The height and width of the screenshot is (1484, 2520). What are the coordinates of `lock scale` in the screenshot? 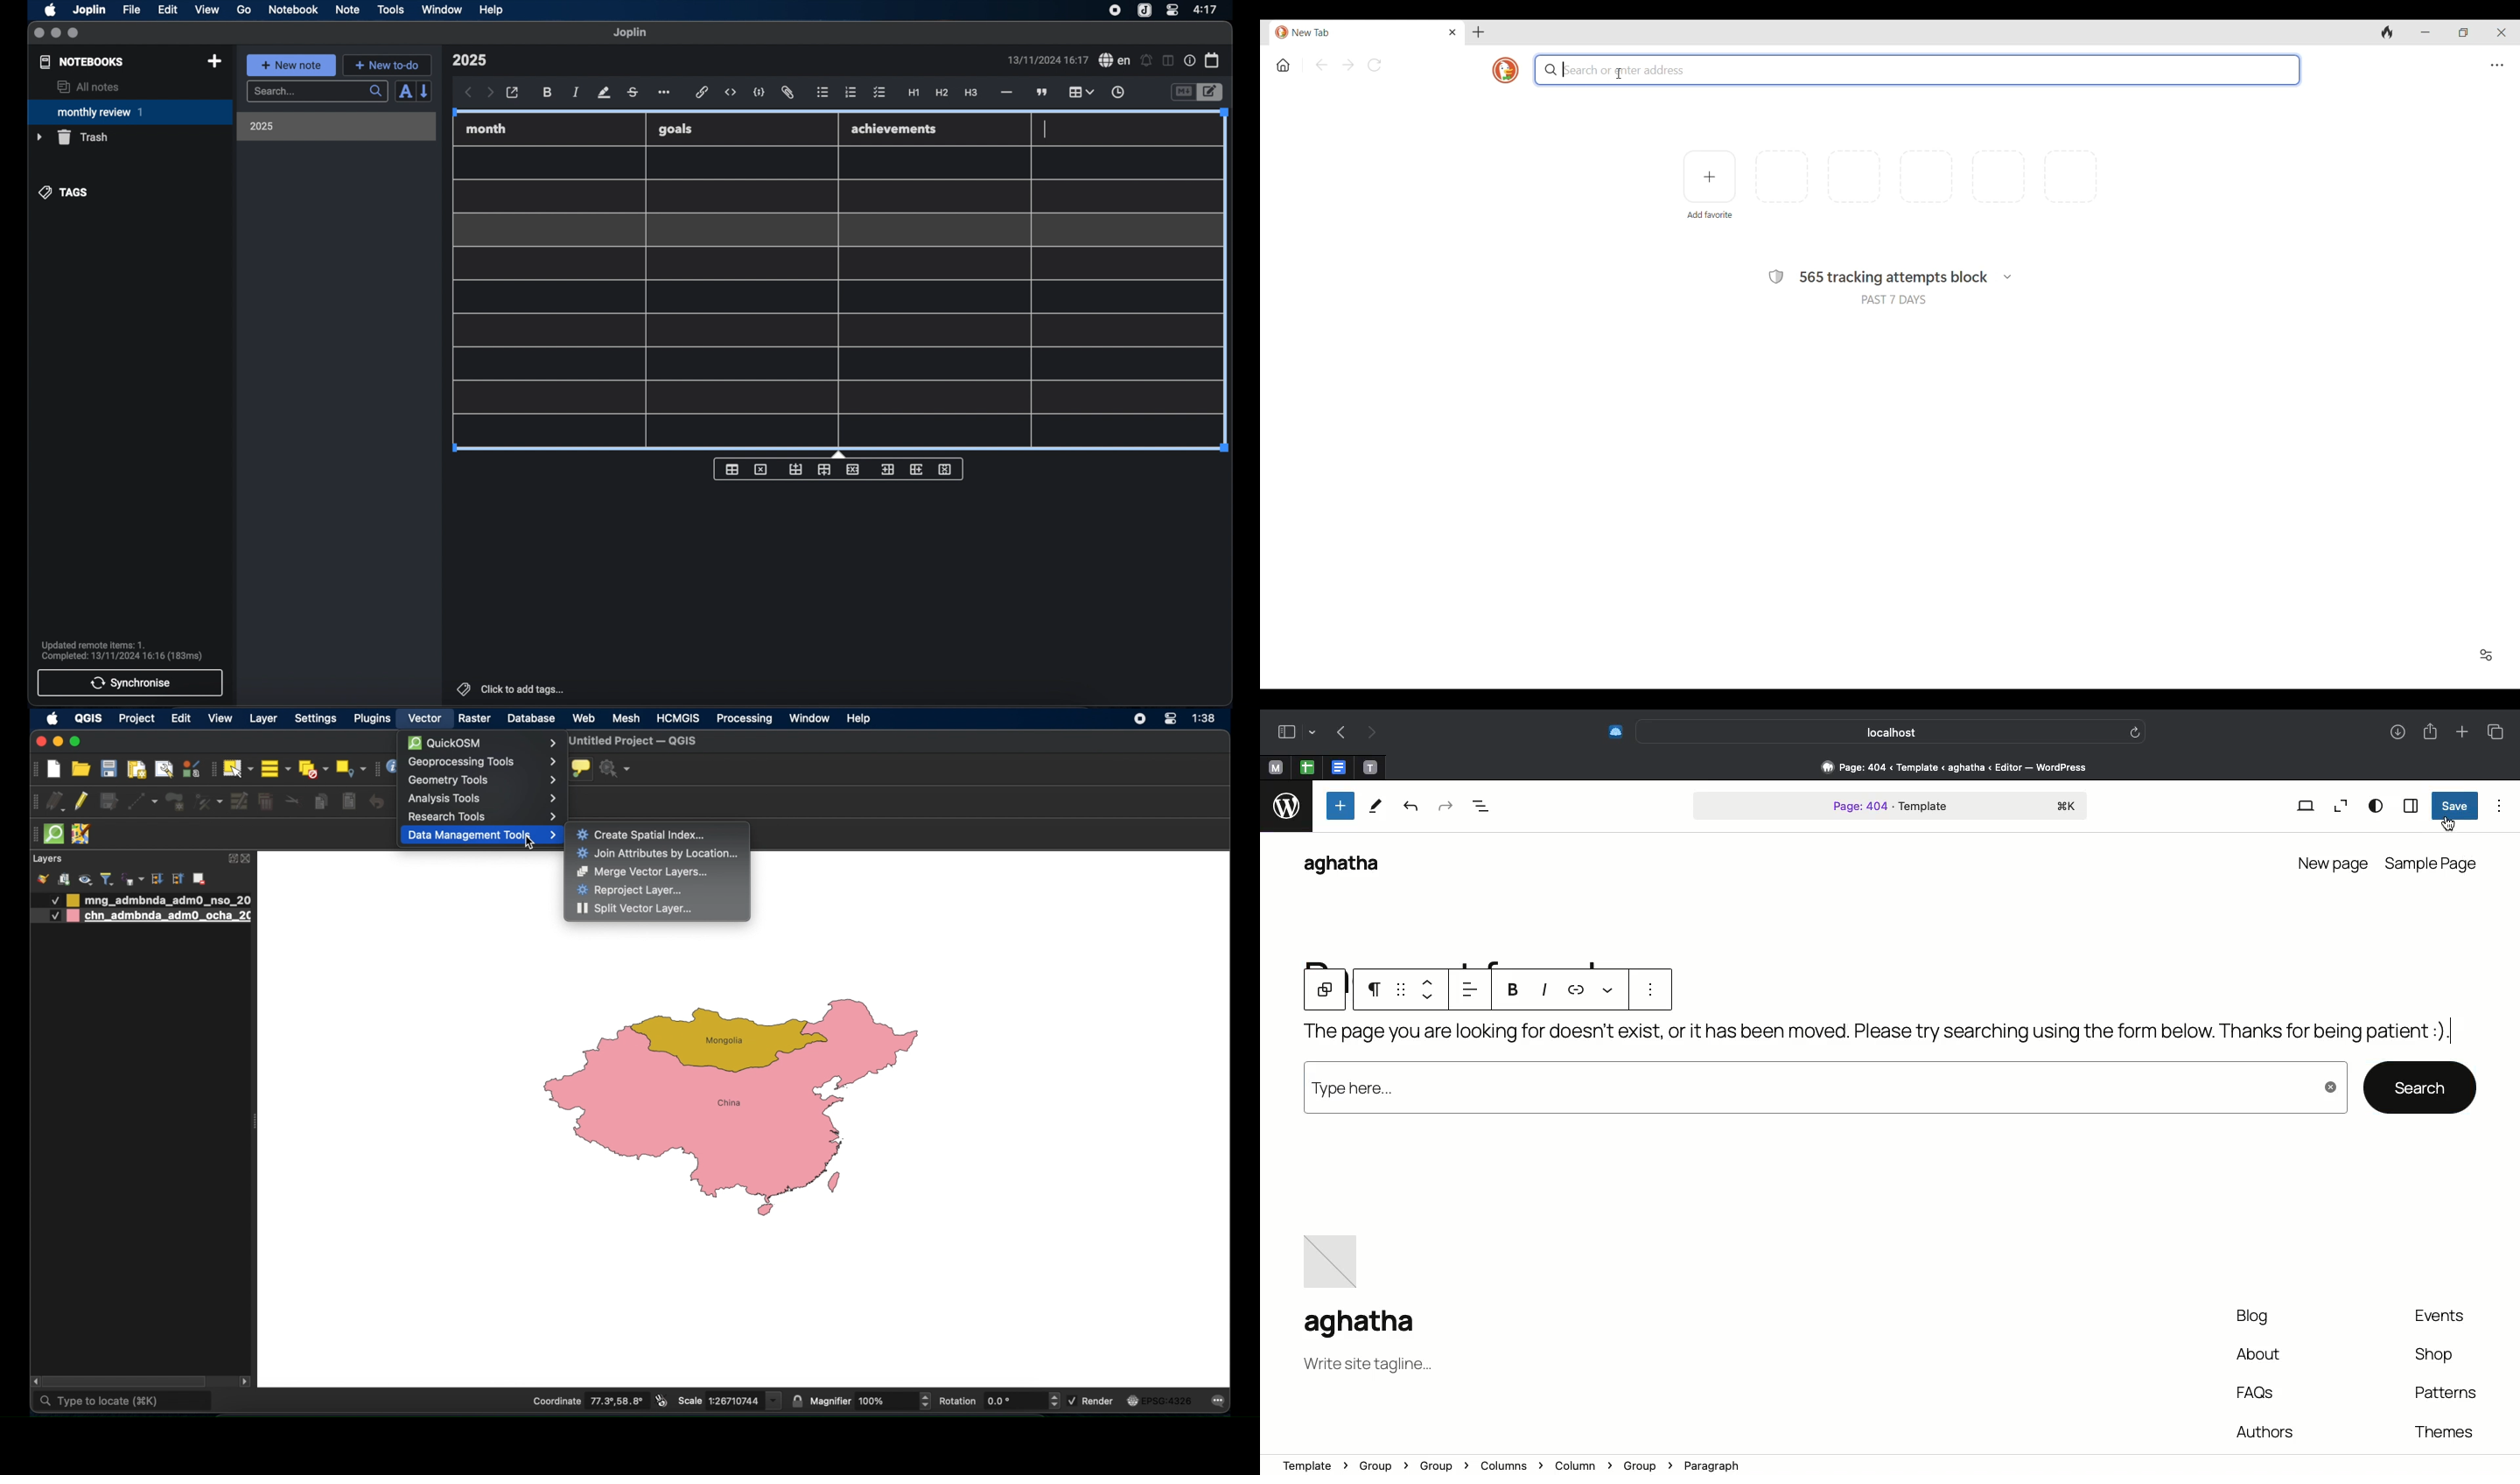 It's located at (799, 1400).